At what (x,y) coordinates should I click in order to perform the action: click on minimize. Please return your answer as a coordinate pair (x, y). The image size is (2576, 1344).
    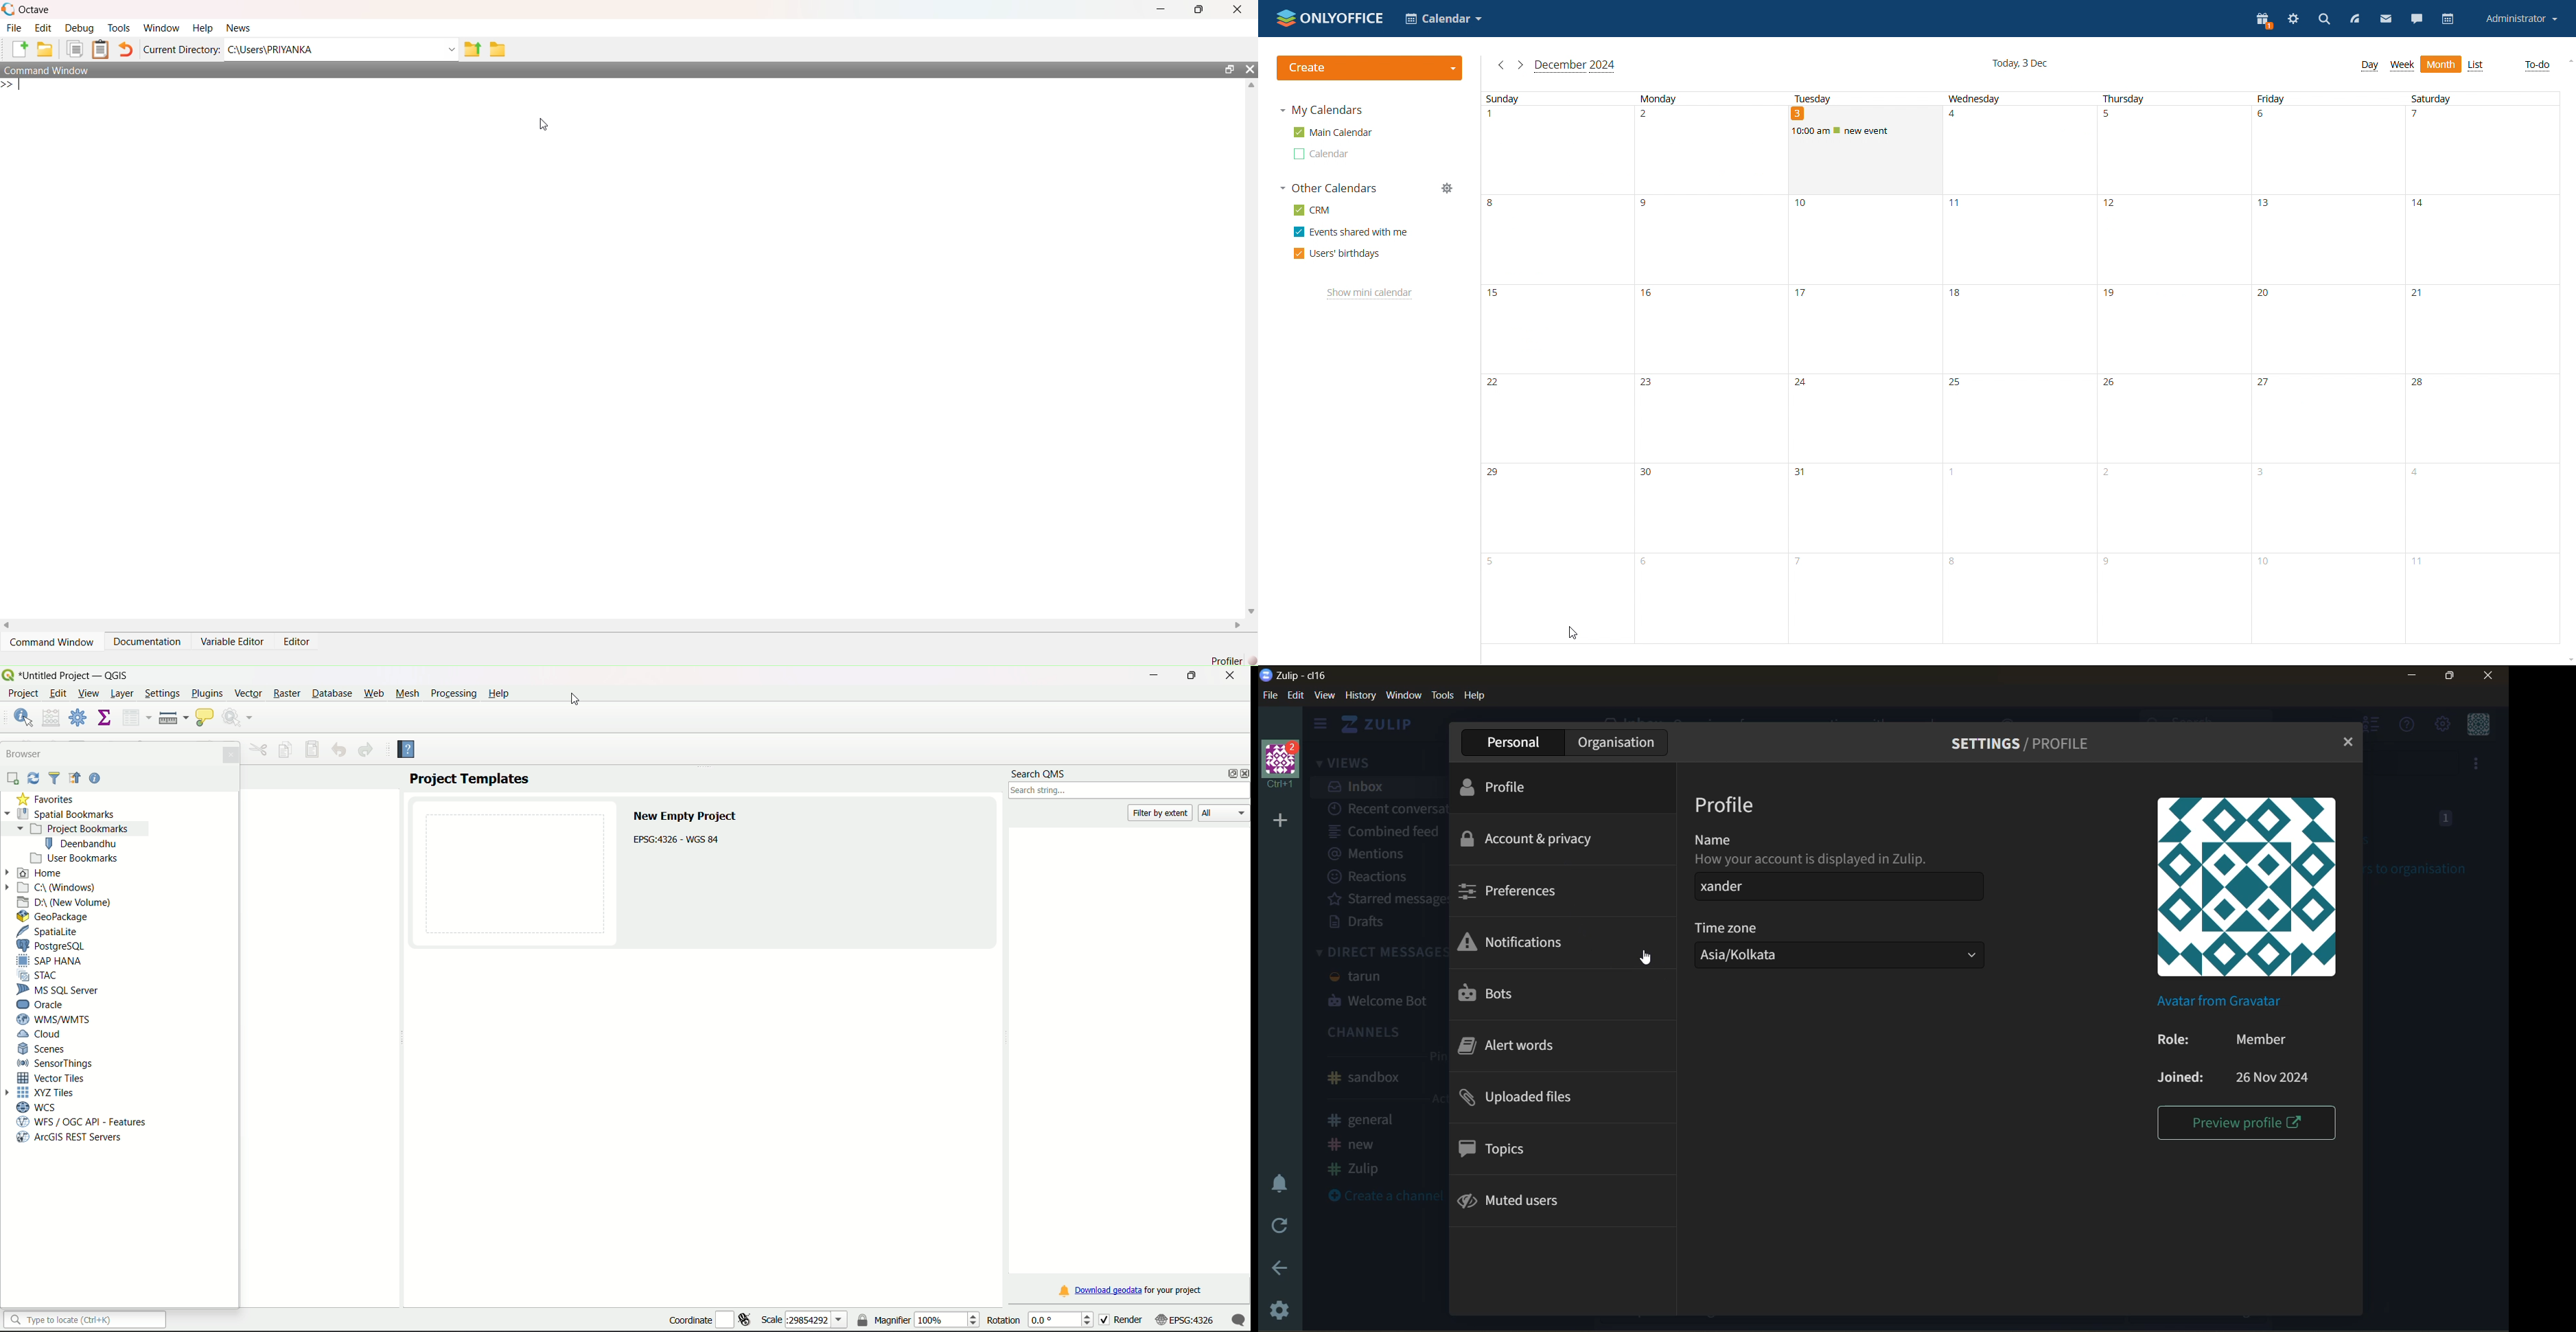
    Looking at the image, I should click on (2407, 678).